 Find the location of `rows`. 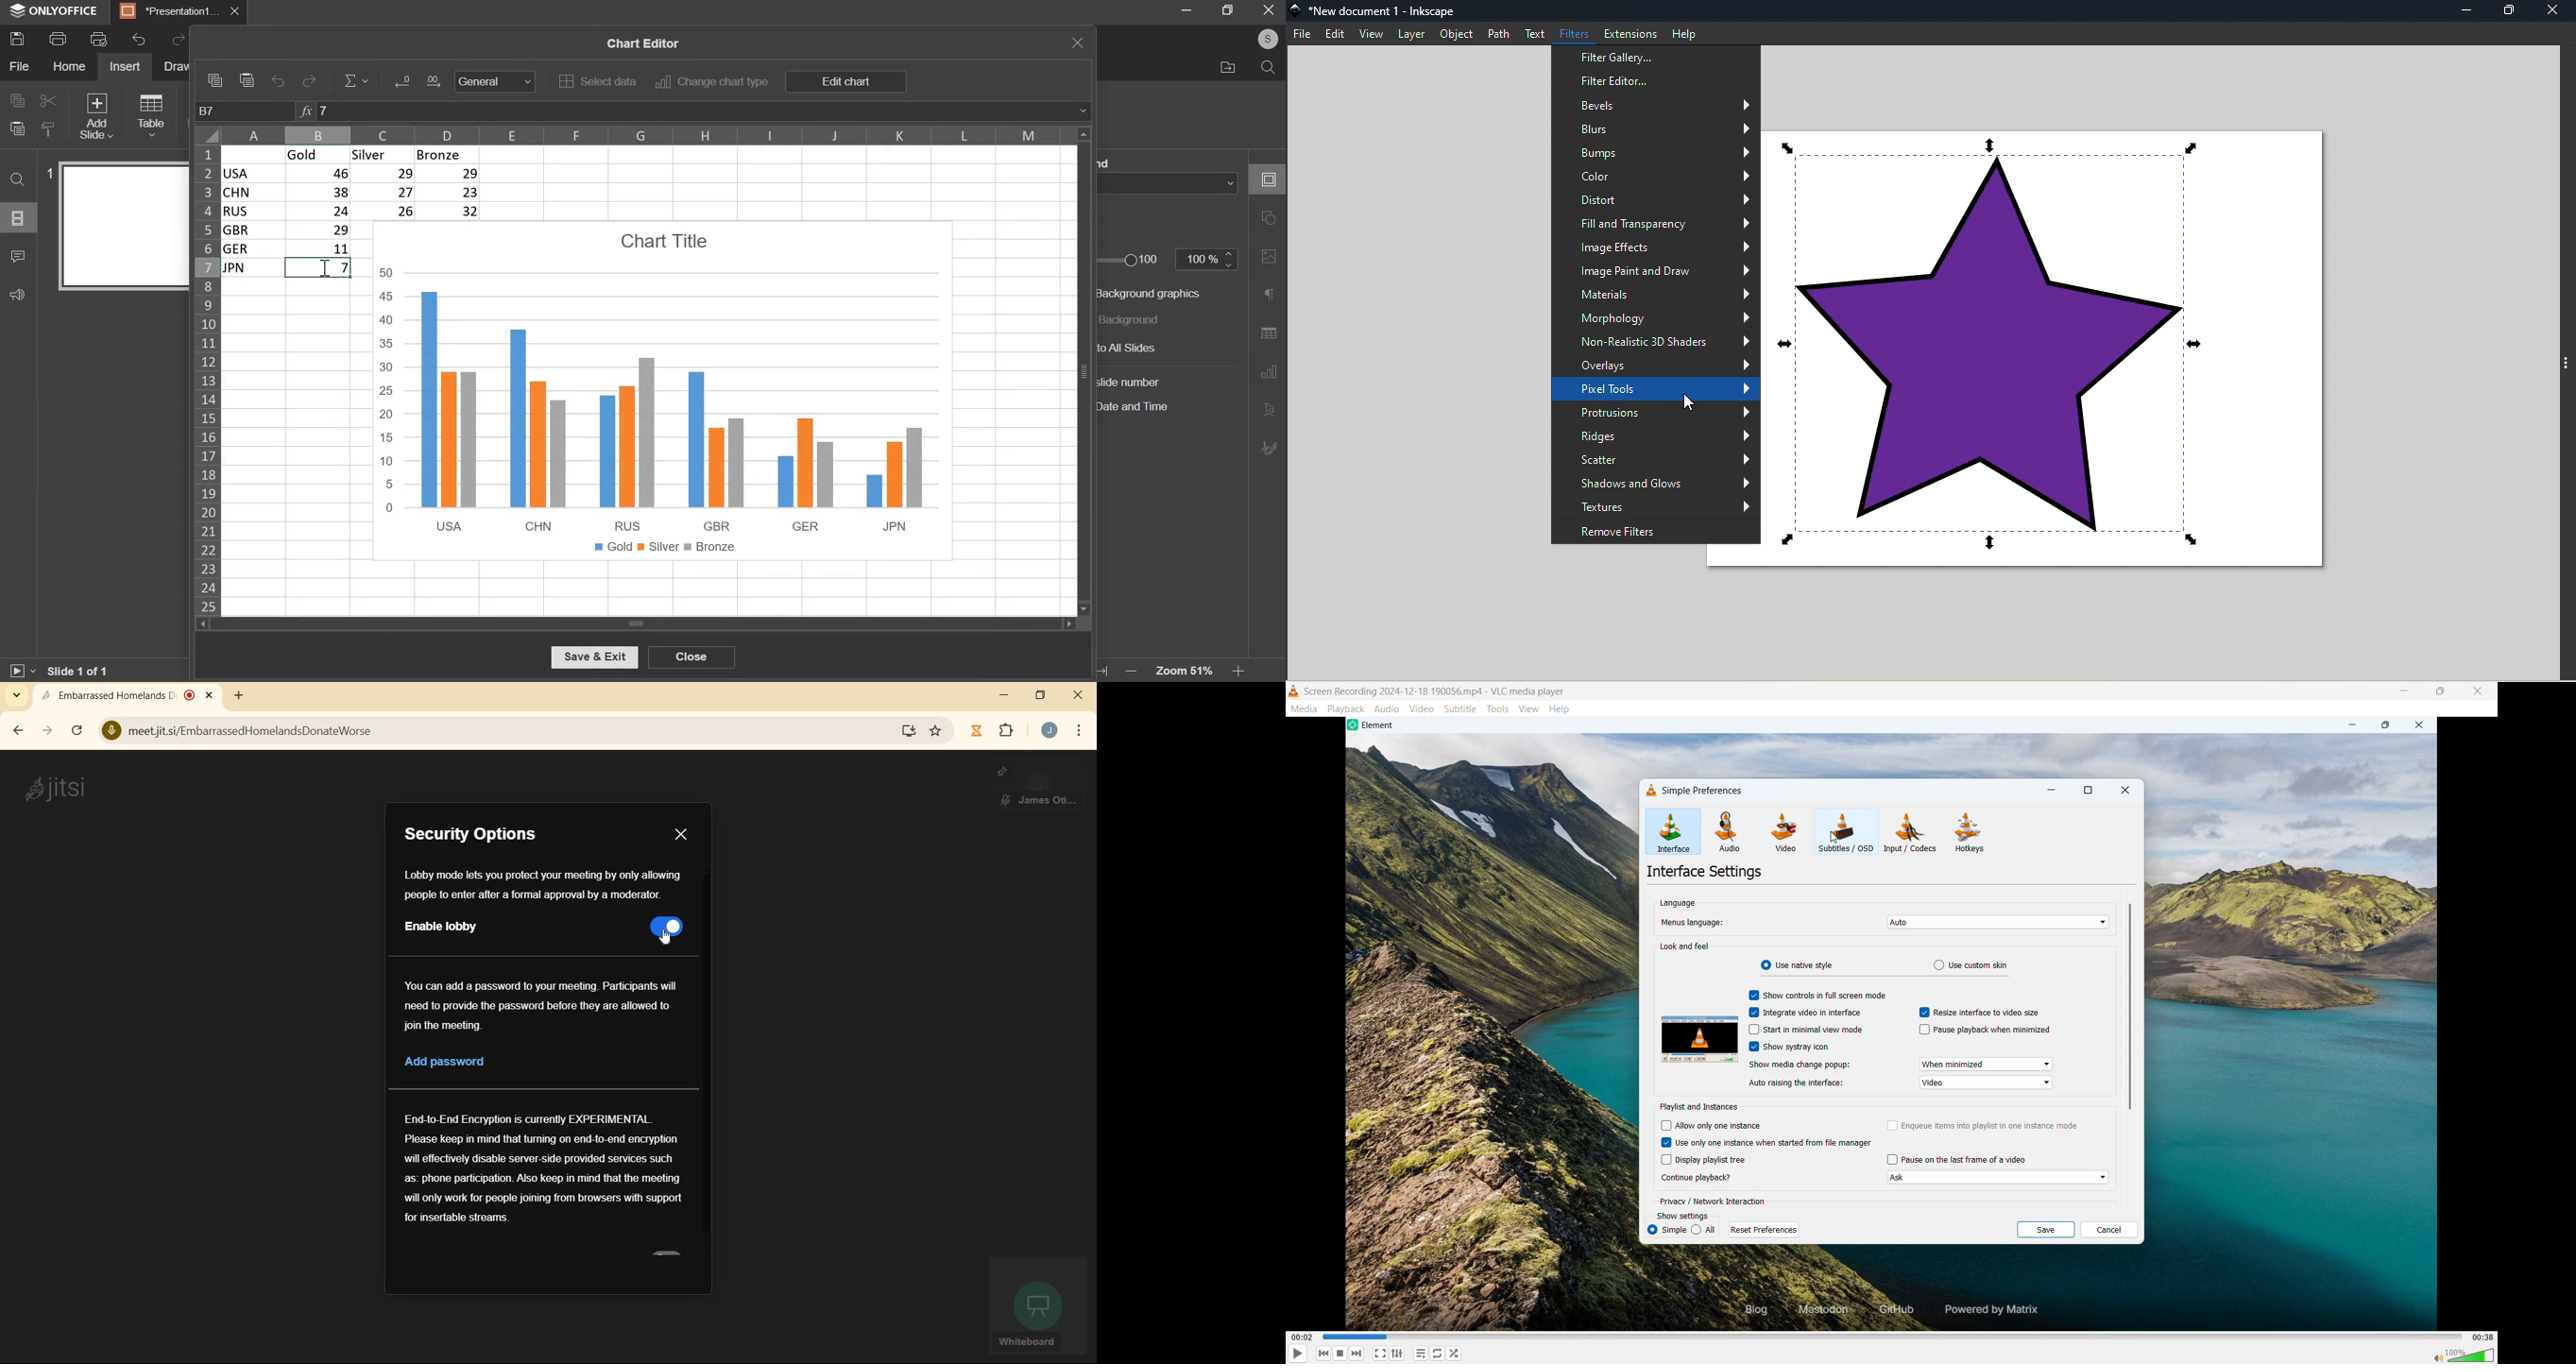

rows is located at coordinates (207, 378).